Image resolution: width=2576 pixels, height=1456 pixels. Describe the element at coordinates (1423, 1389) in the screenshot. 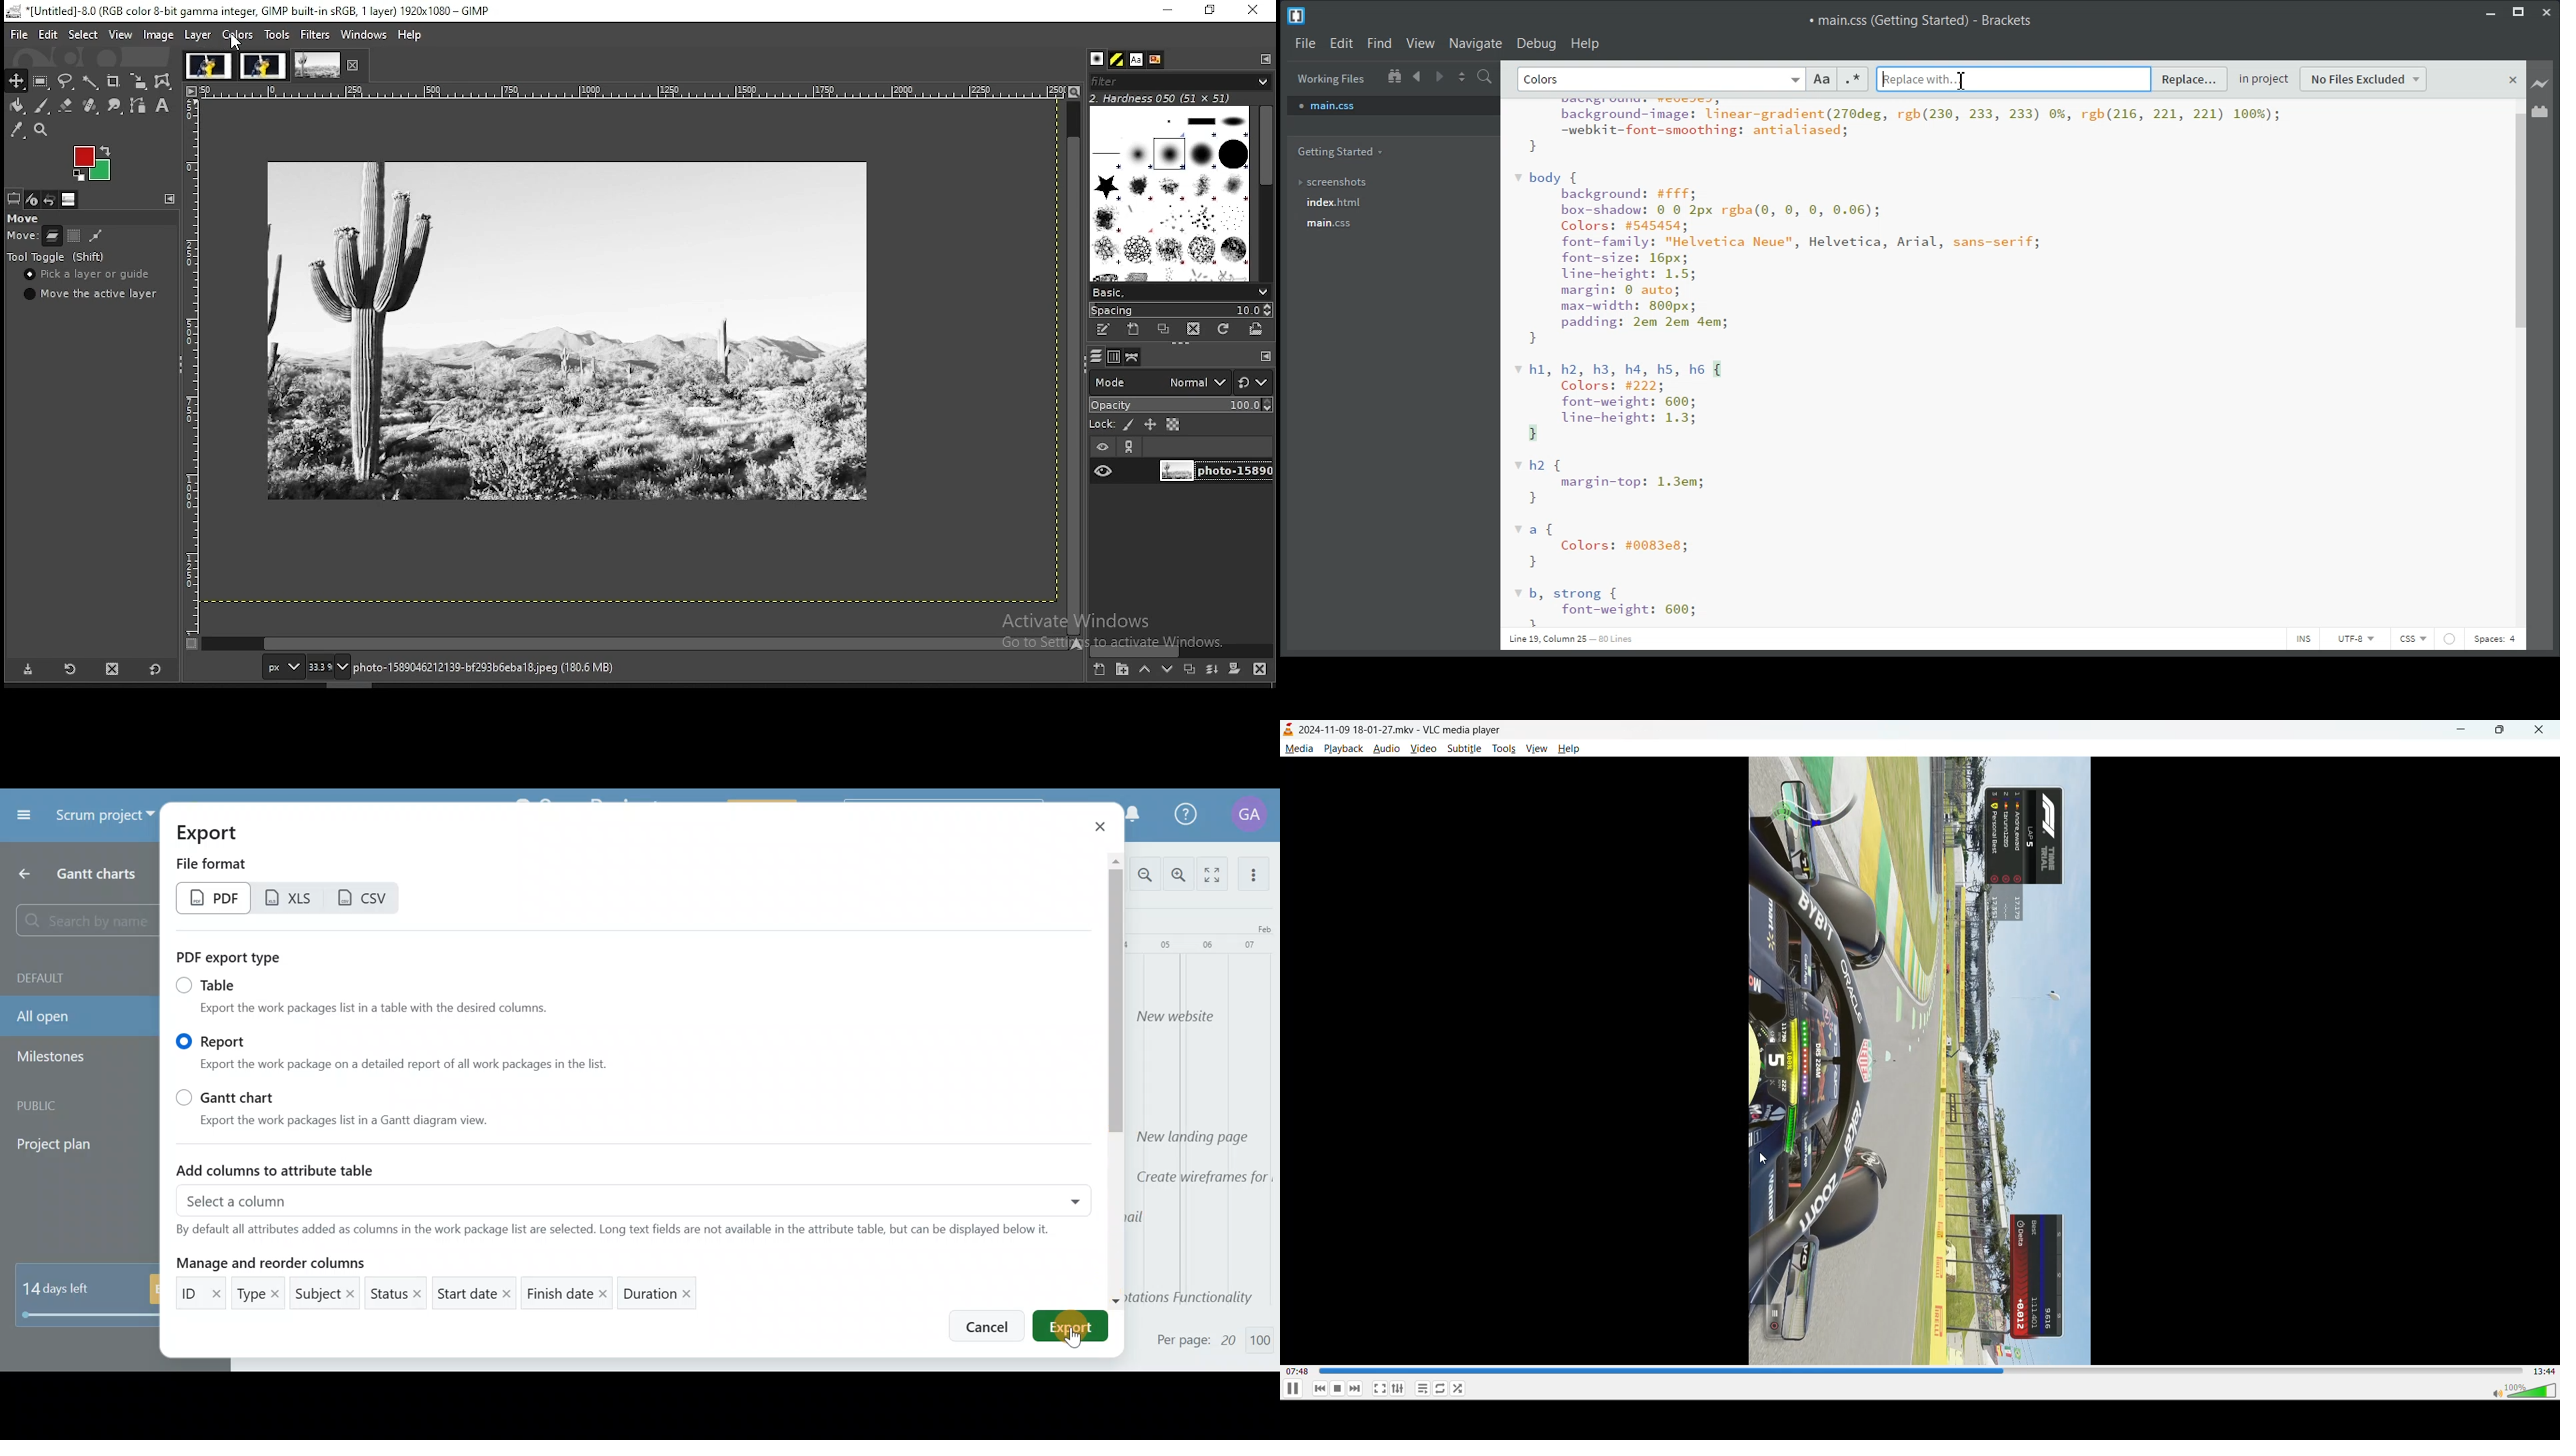

I see `playlist` at that location.